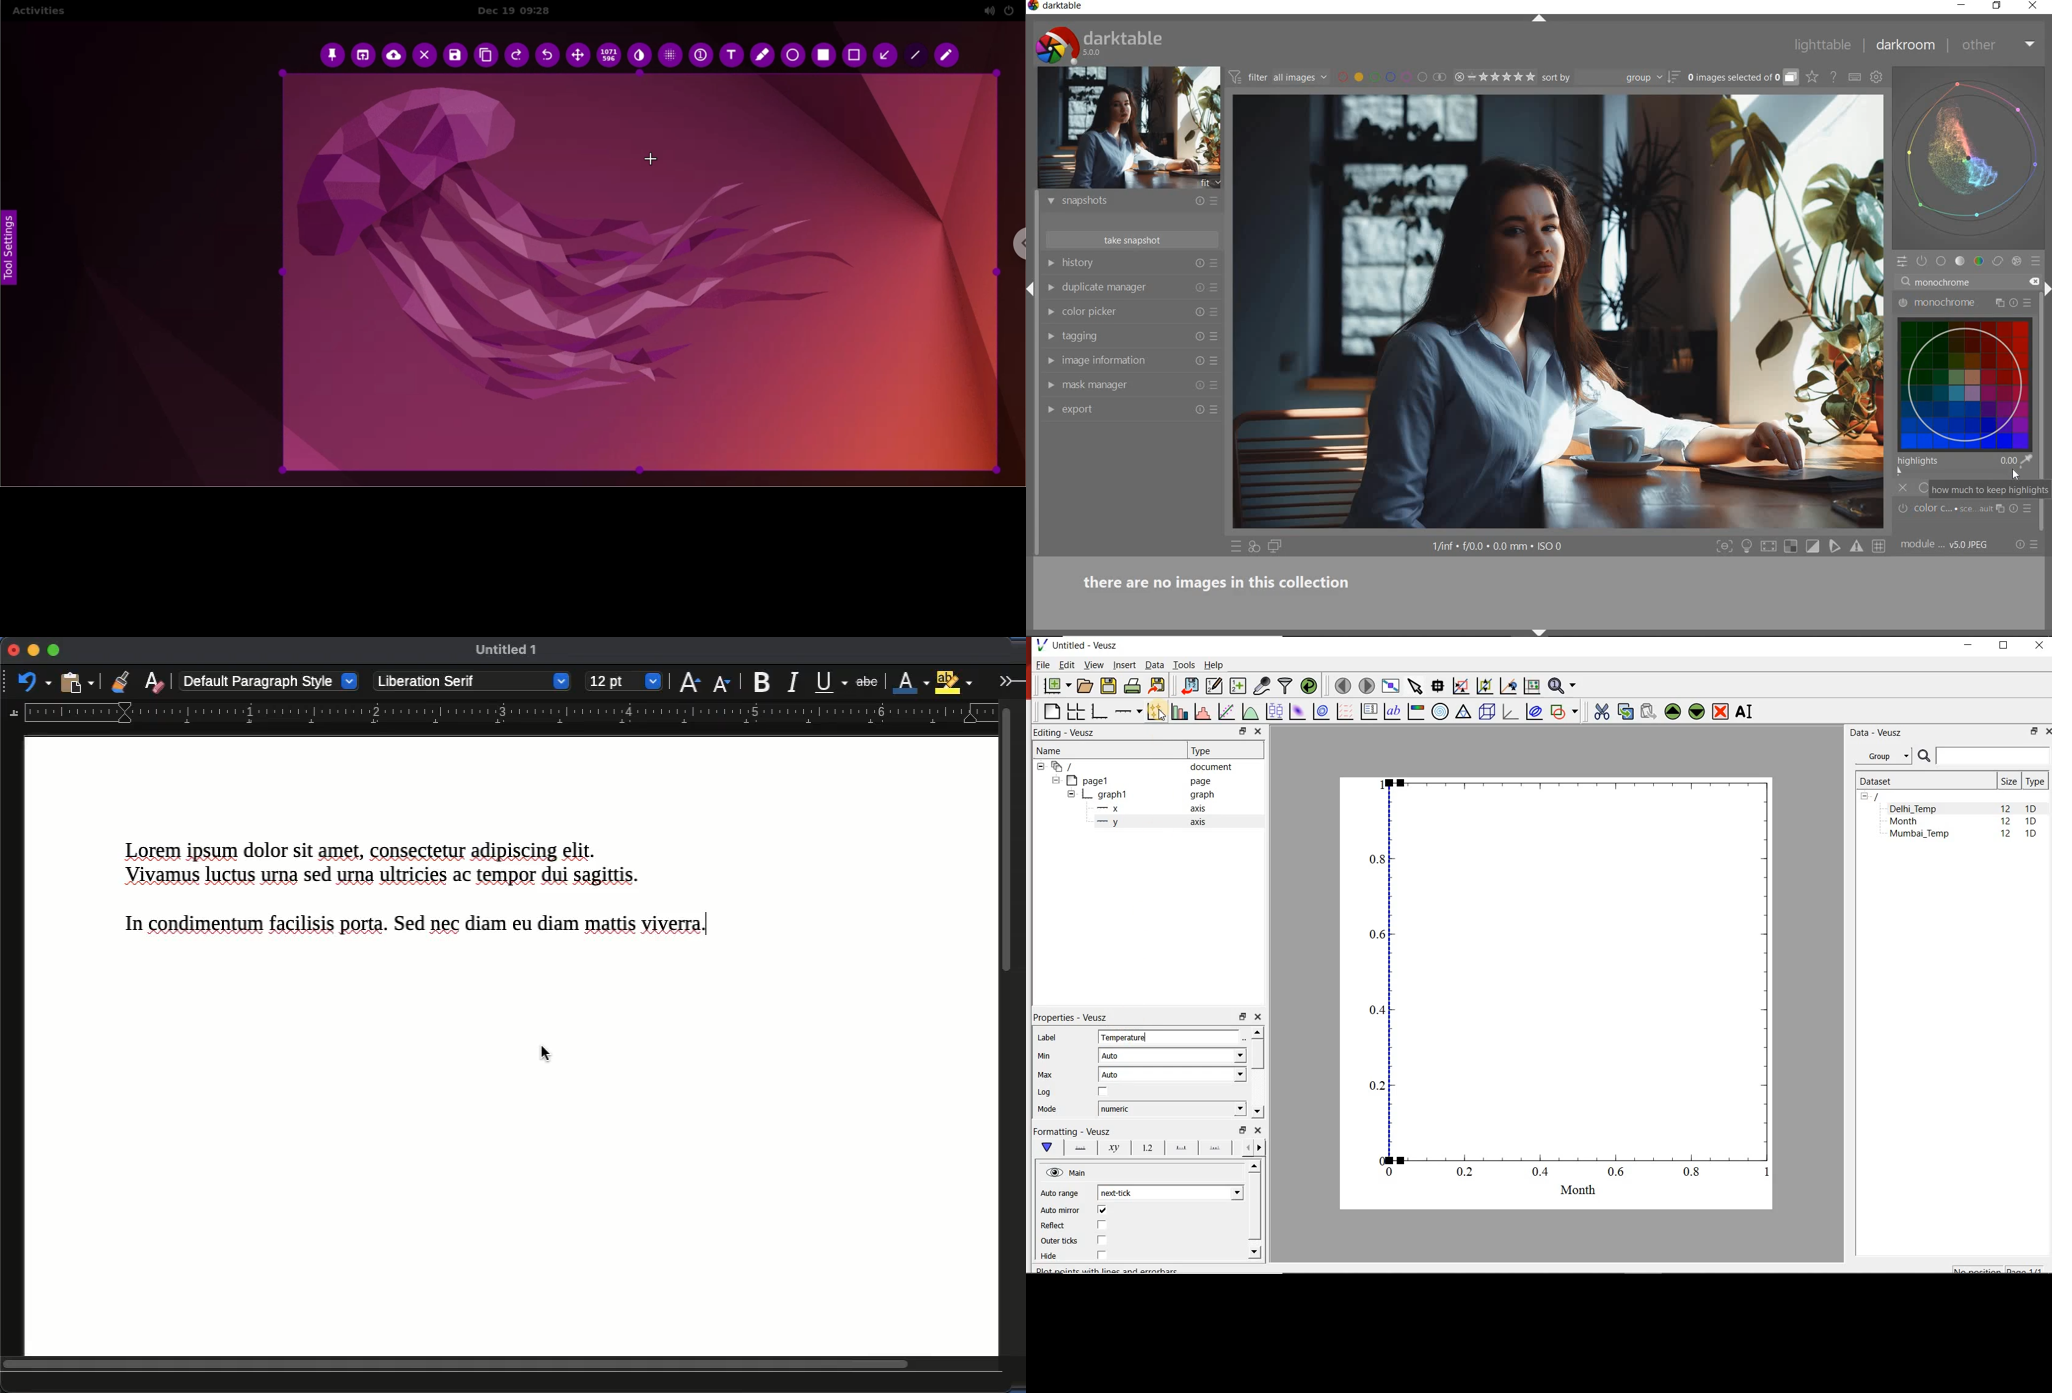 This screenshot has width=2072, height=1400. Describe the element at coordinates (1142, 795) in the screenshot. I see `graph1` at that location.